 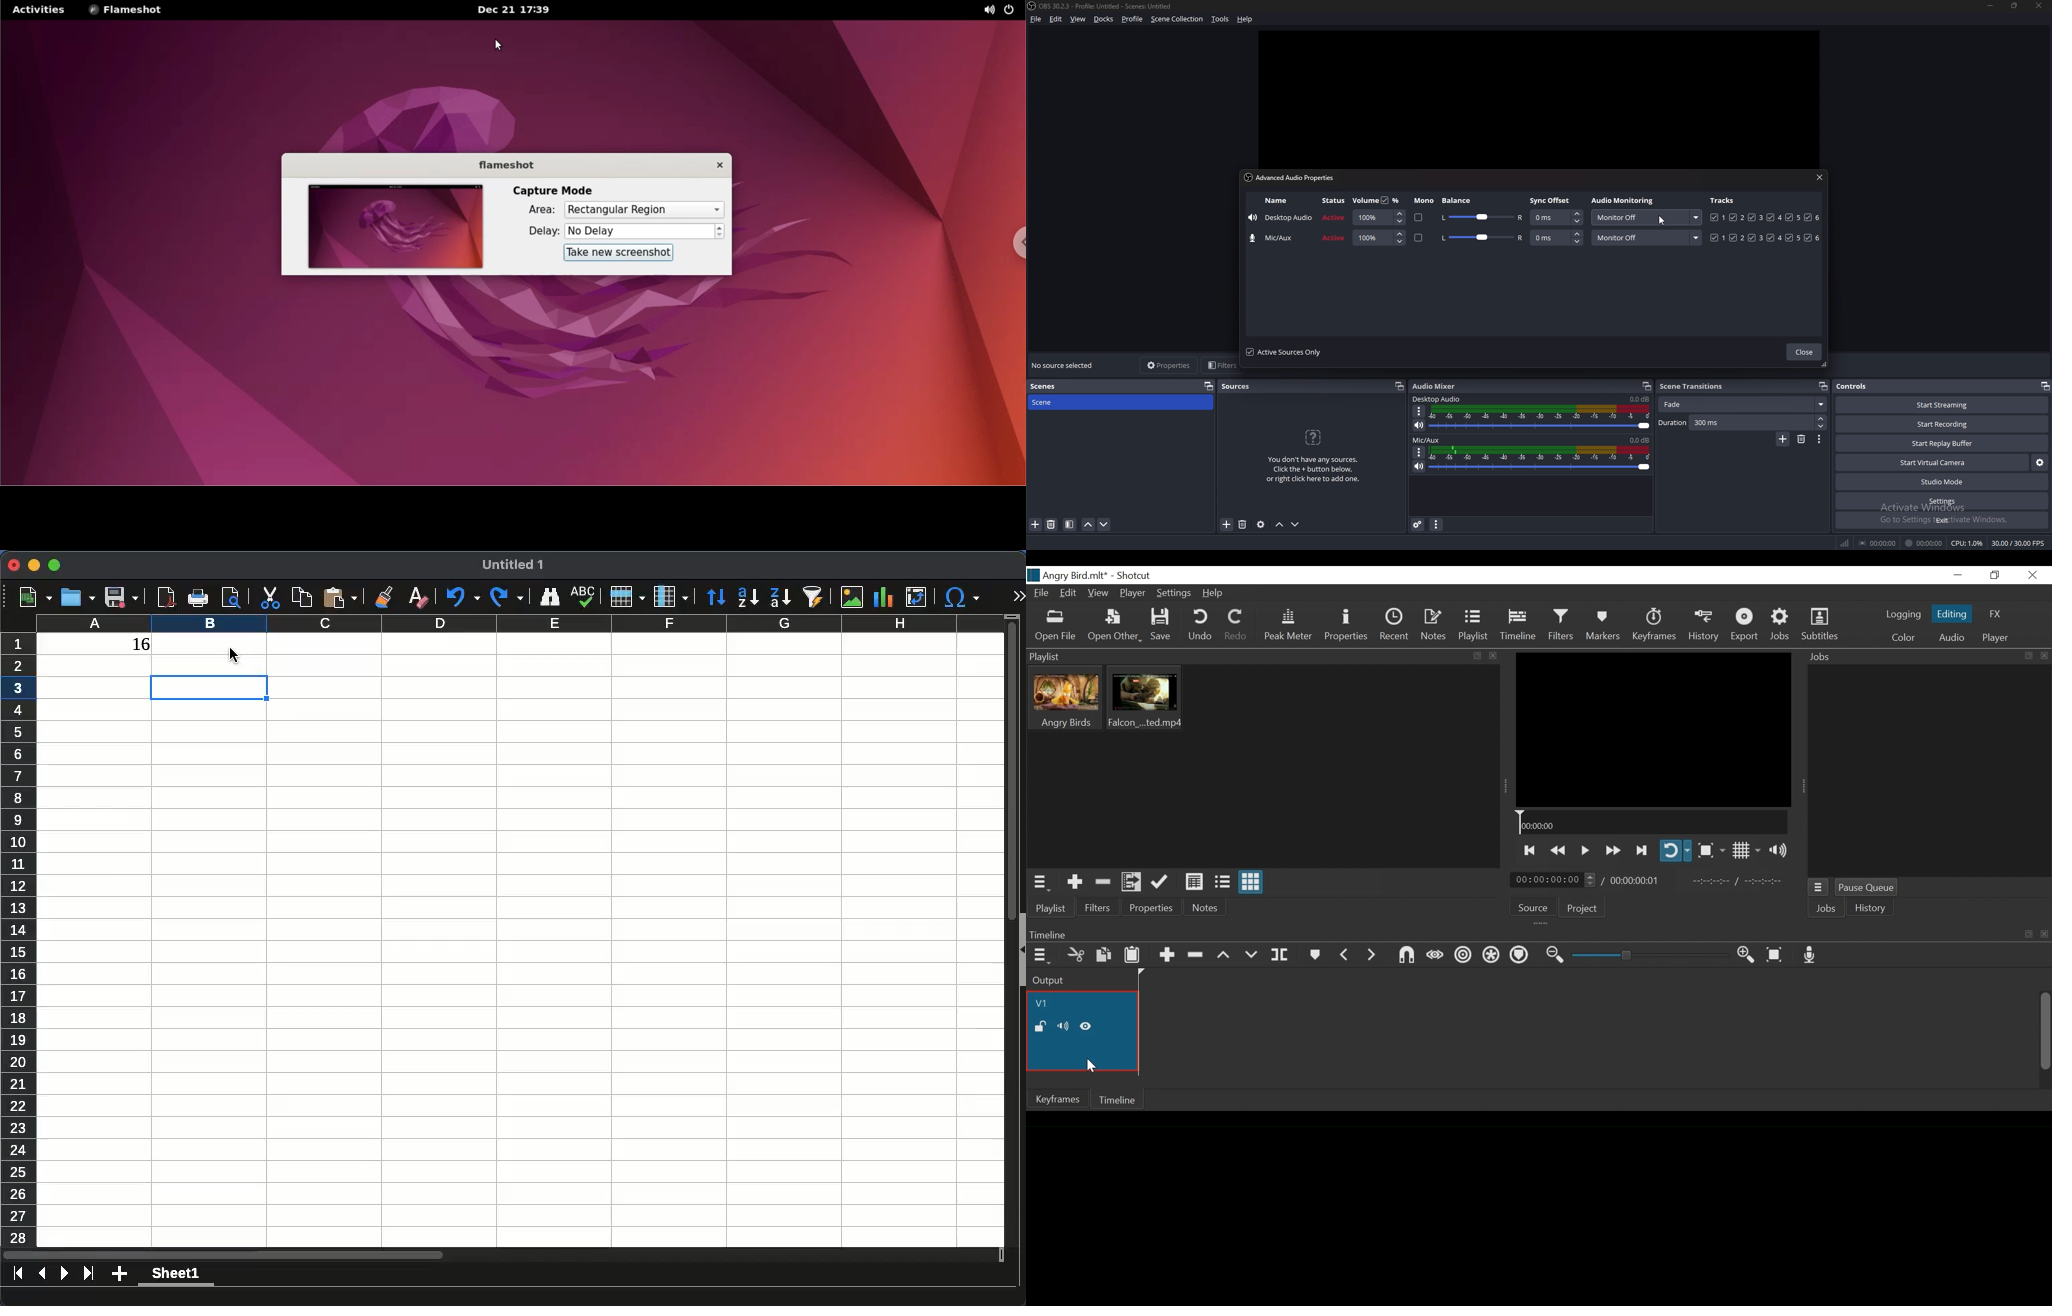 What do you see at coordinates (1521, 956) in the screenshot?
I see `Ripple markers` at bounding box center [1521, 956].